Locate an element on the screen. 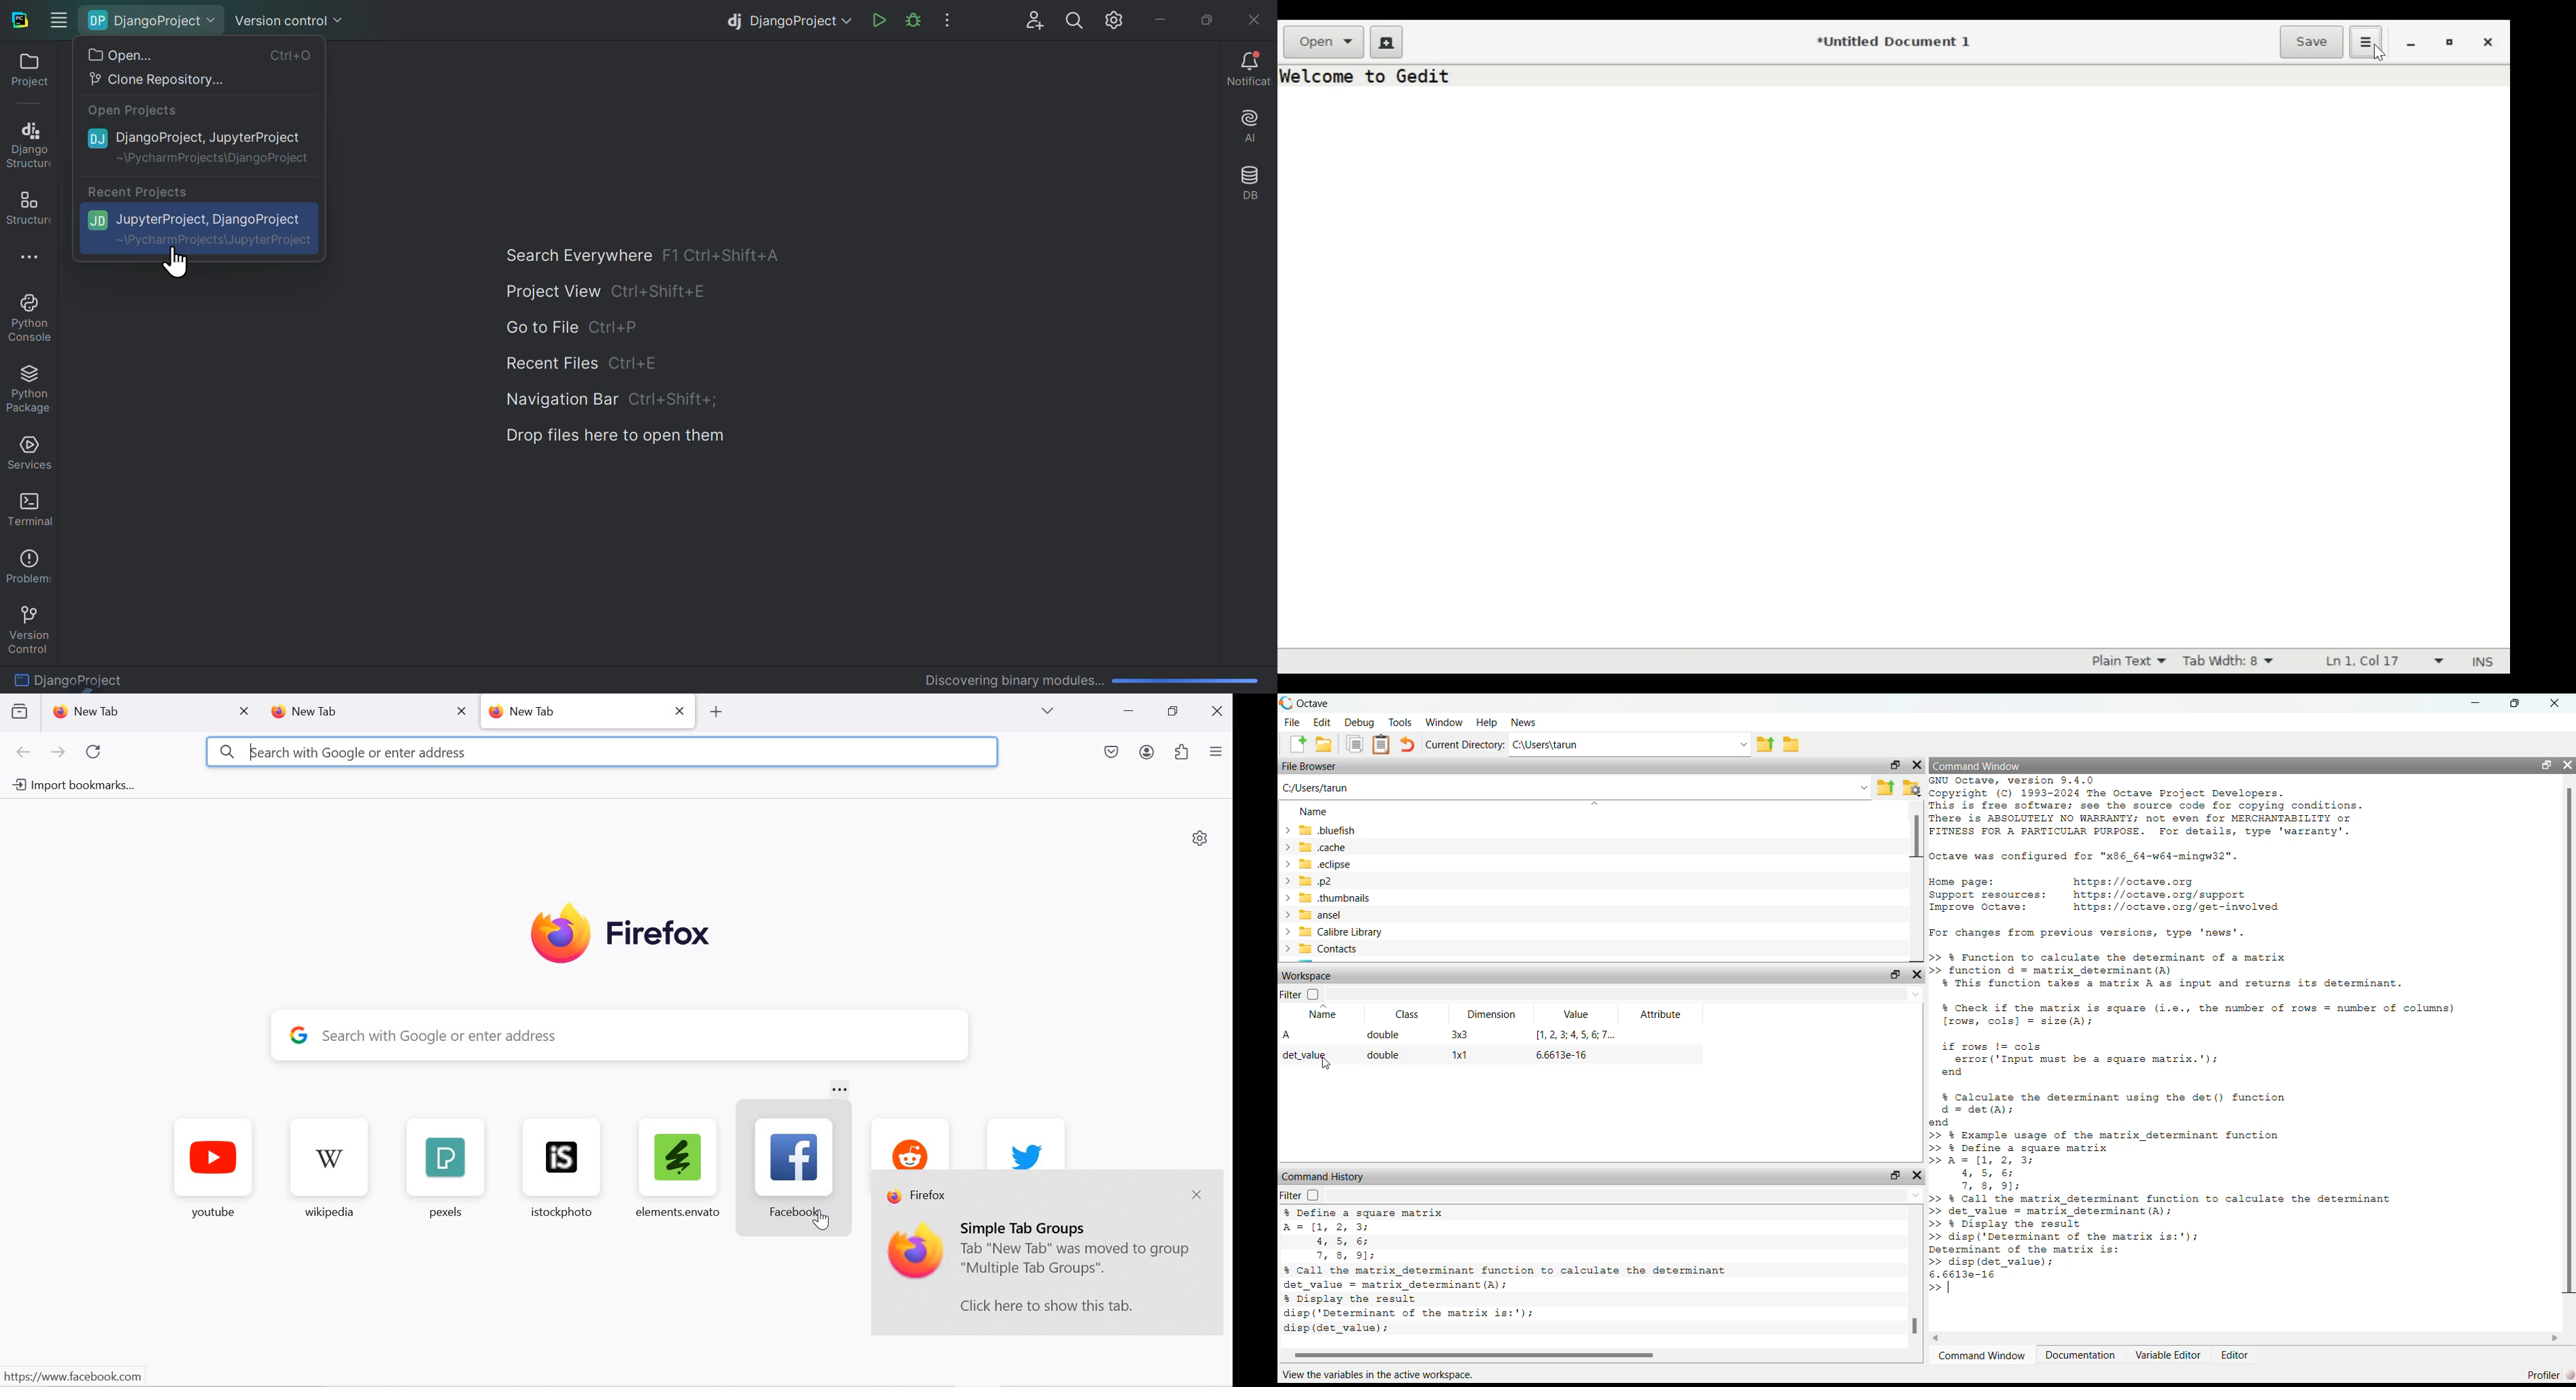 The height and width of the screenshot is (1400, 2576). facebook favorite is located at coordinates (799, 1167).